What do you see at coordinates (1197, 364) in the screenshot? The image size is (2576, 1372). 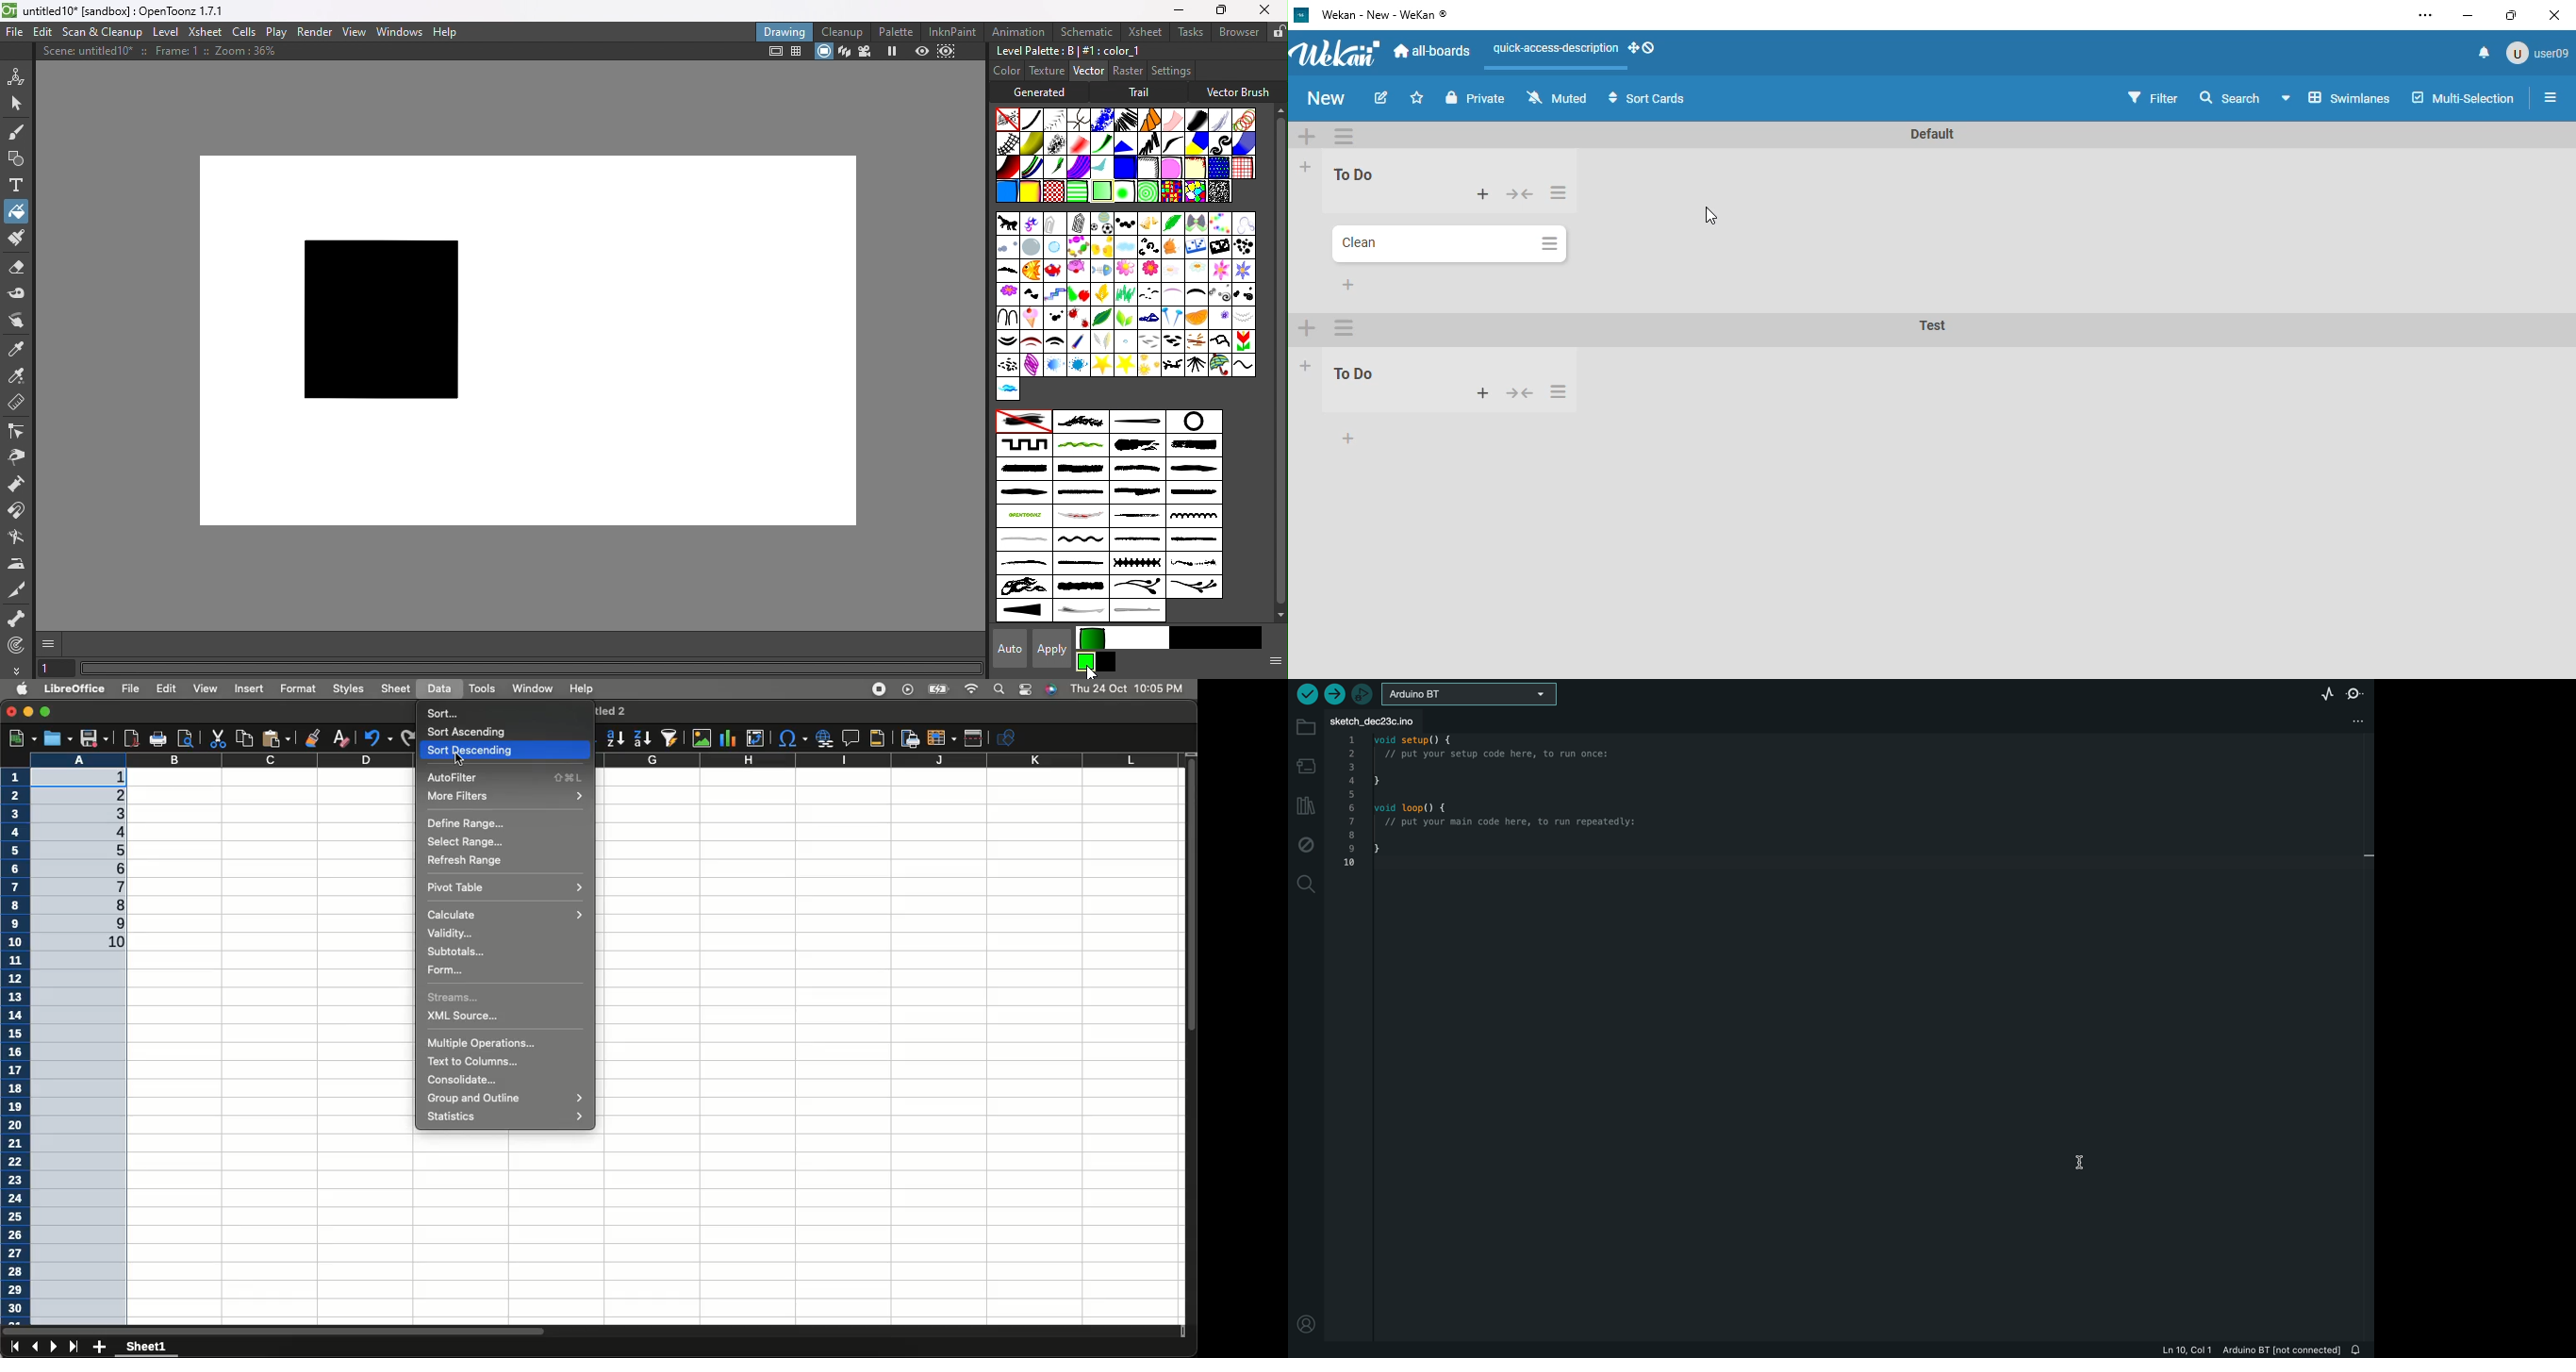 I see `thor2` at bounding box center [1197, 364].